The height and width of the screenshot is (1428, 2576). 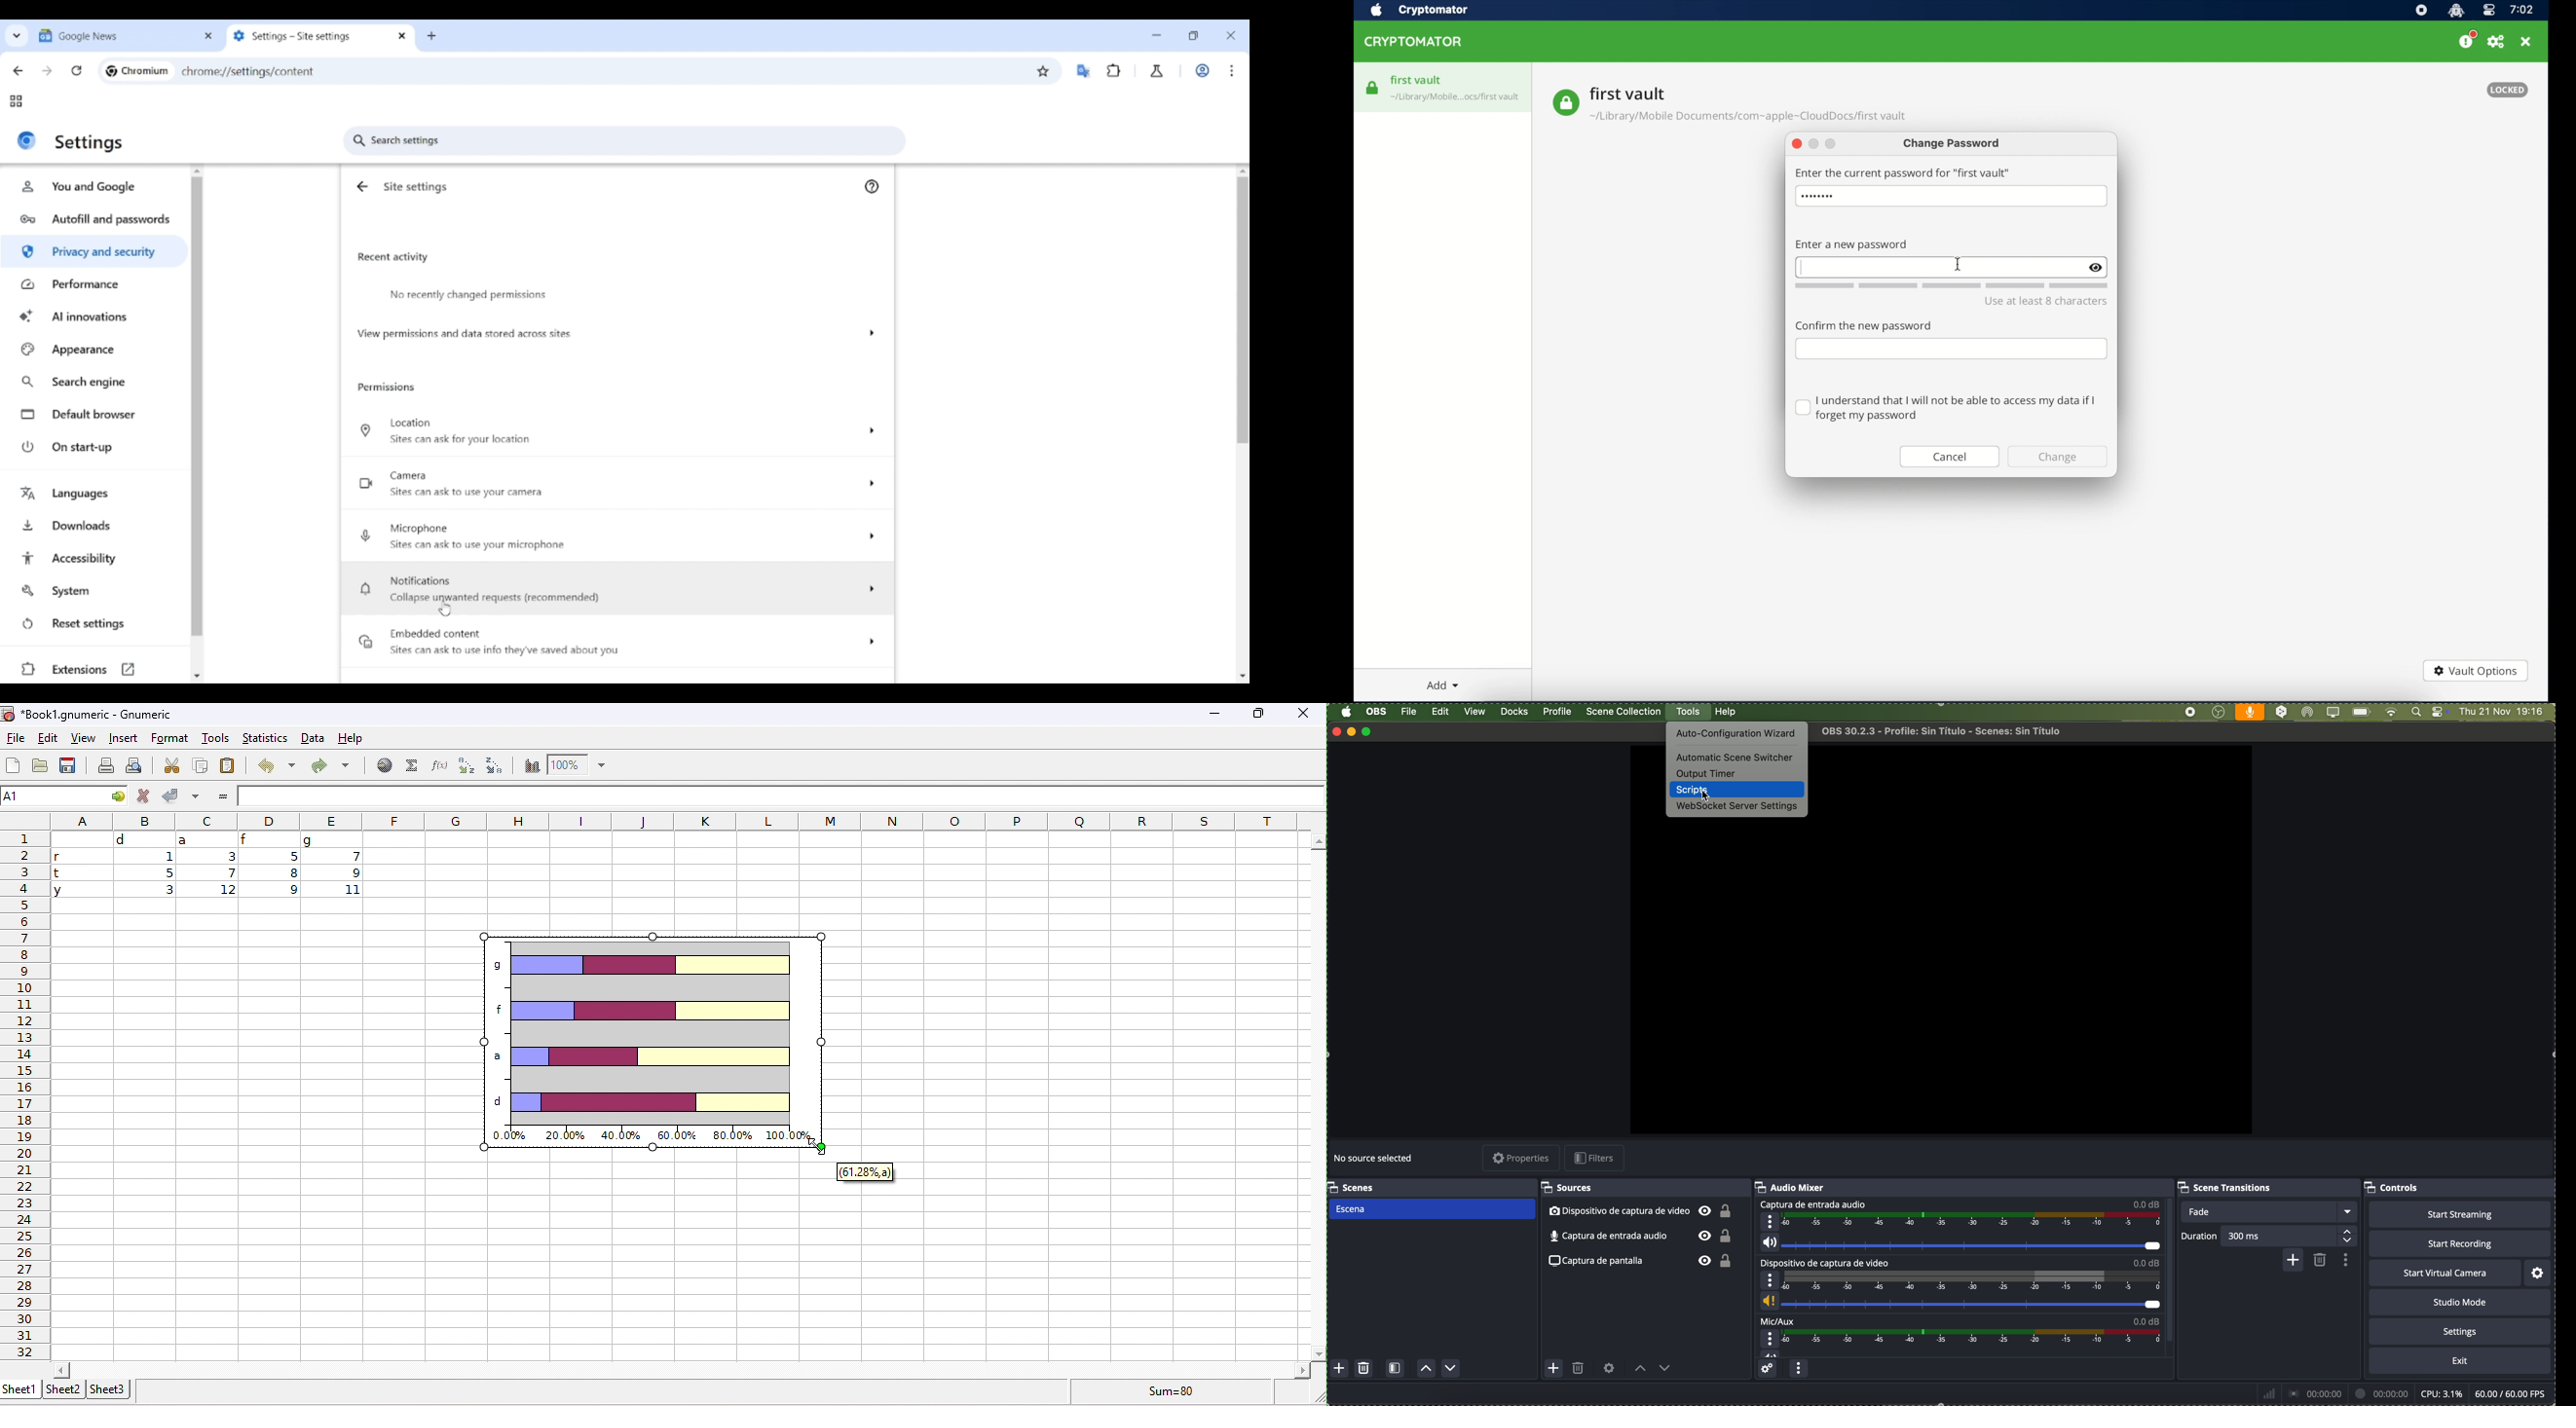 I want to click on profile, so click(x=1556, y=712).